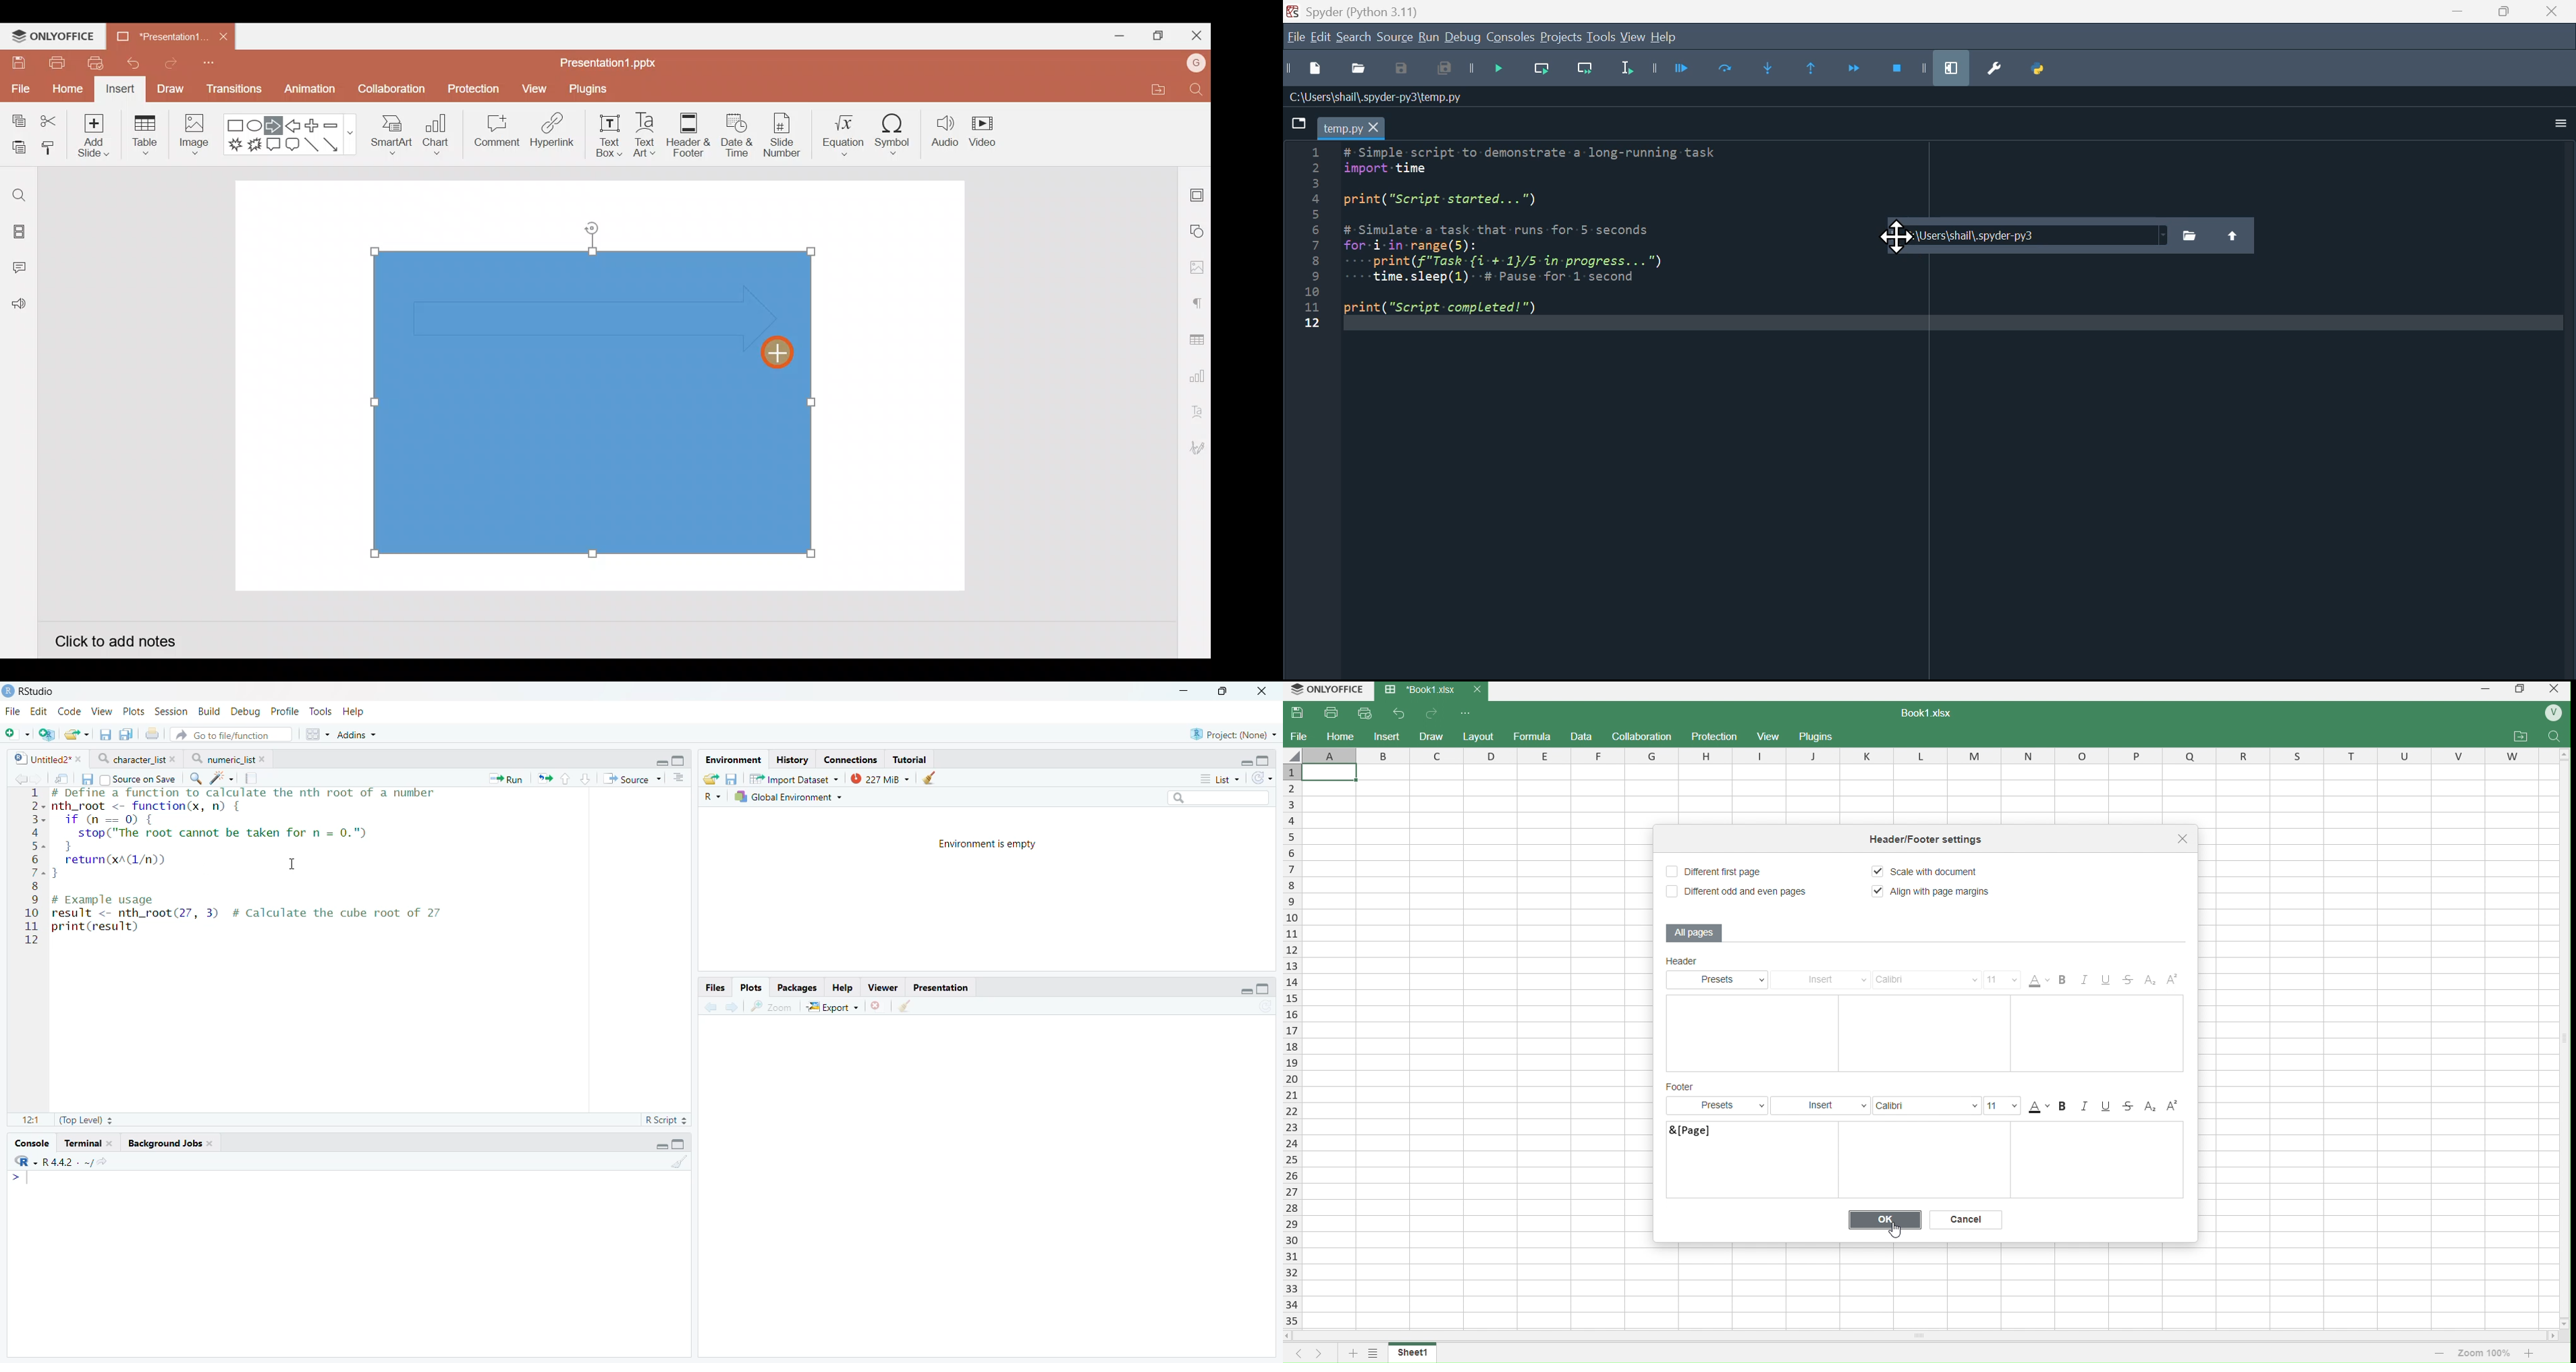  What do you see at coordinates (1307, 73) in the screenshot?
I see `New file` at bounding box center [1307, 73].